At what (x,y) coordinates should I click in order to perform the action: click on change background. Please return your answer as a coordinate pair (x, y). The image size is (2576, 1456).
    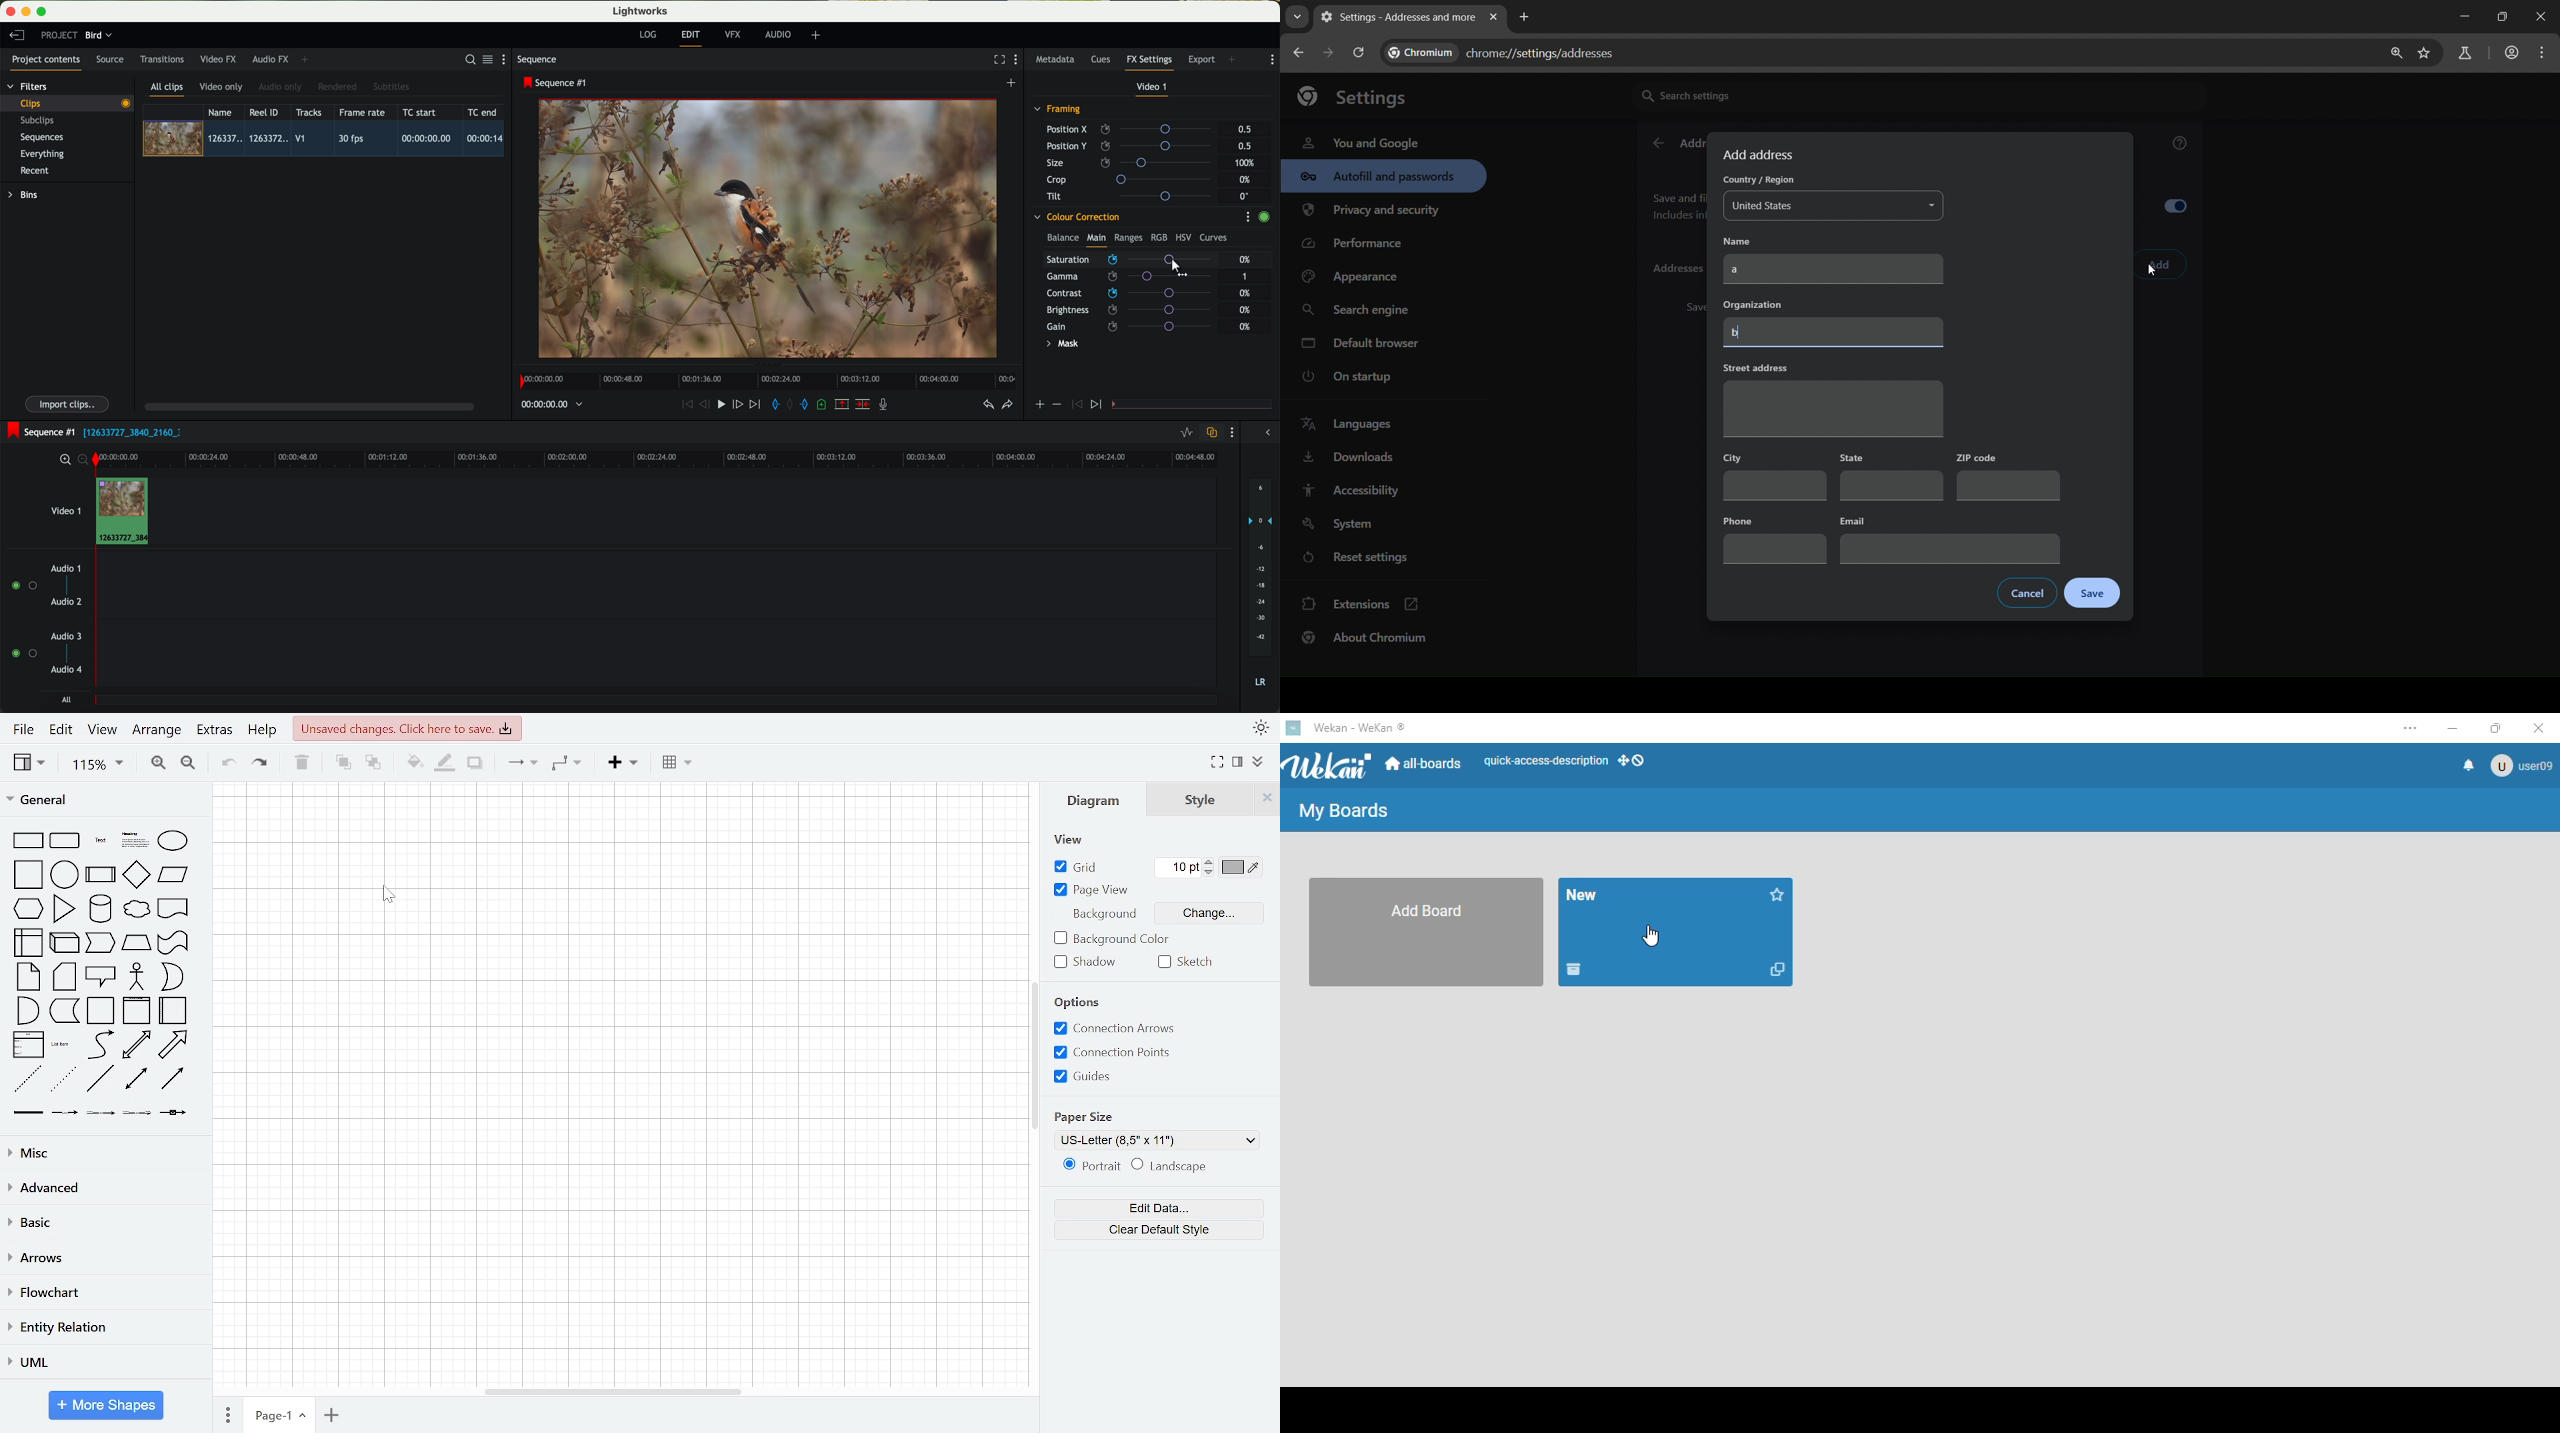
    Looking at the image, I should click on (1210, 913).